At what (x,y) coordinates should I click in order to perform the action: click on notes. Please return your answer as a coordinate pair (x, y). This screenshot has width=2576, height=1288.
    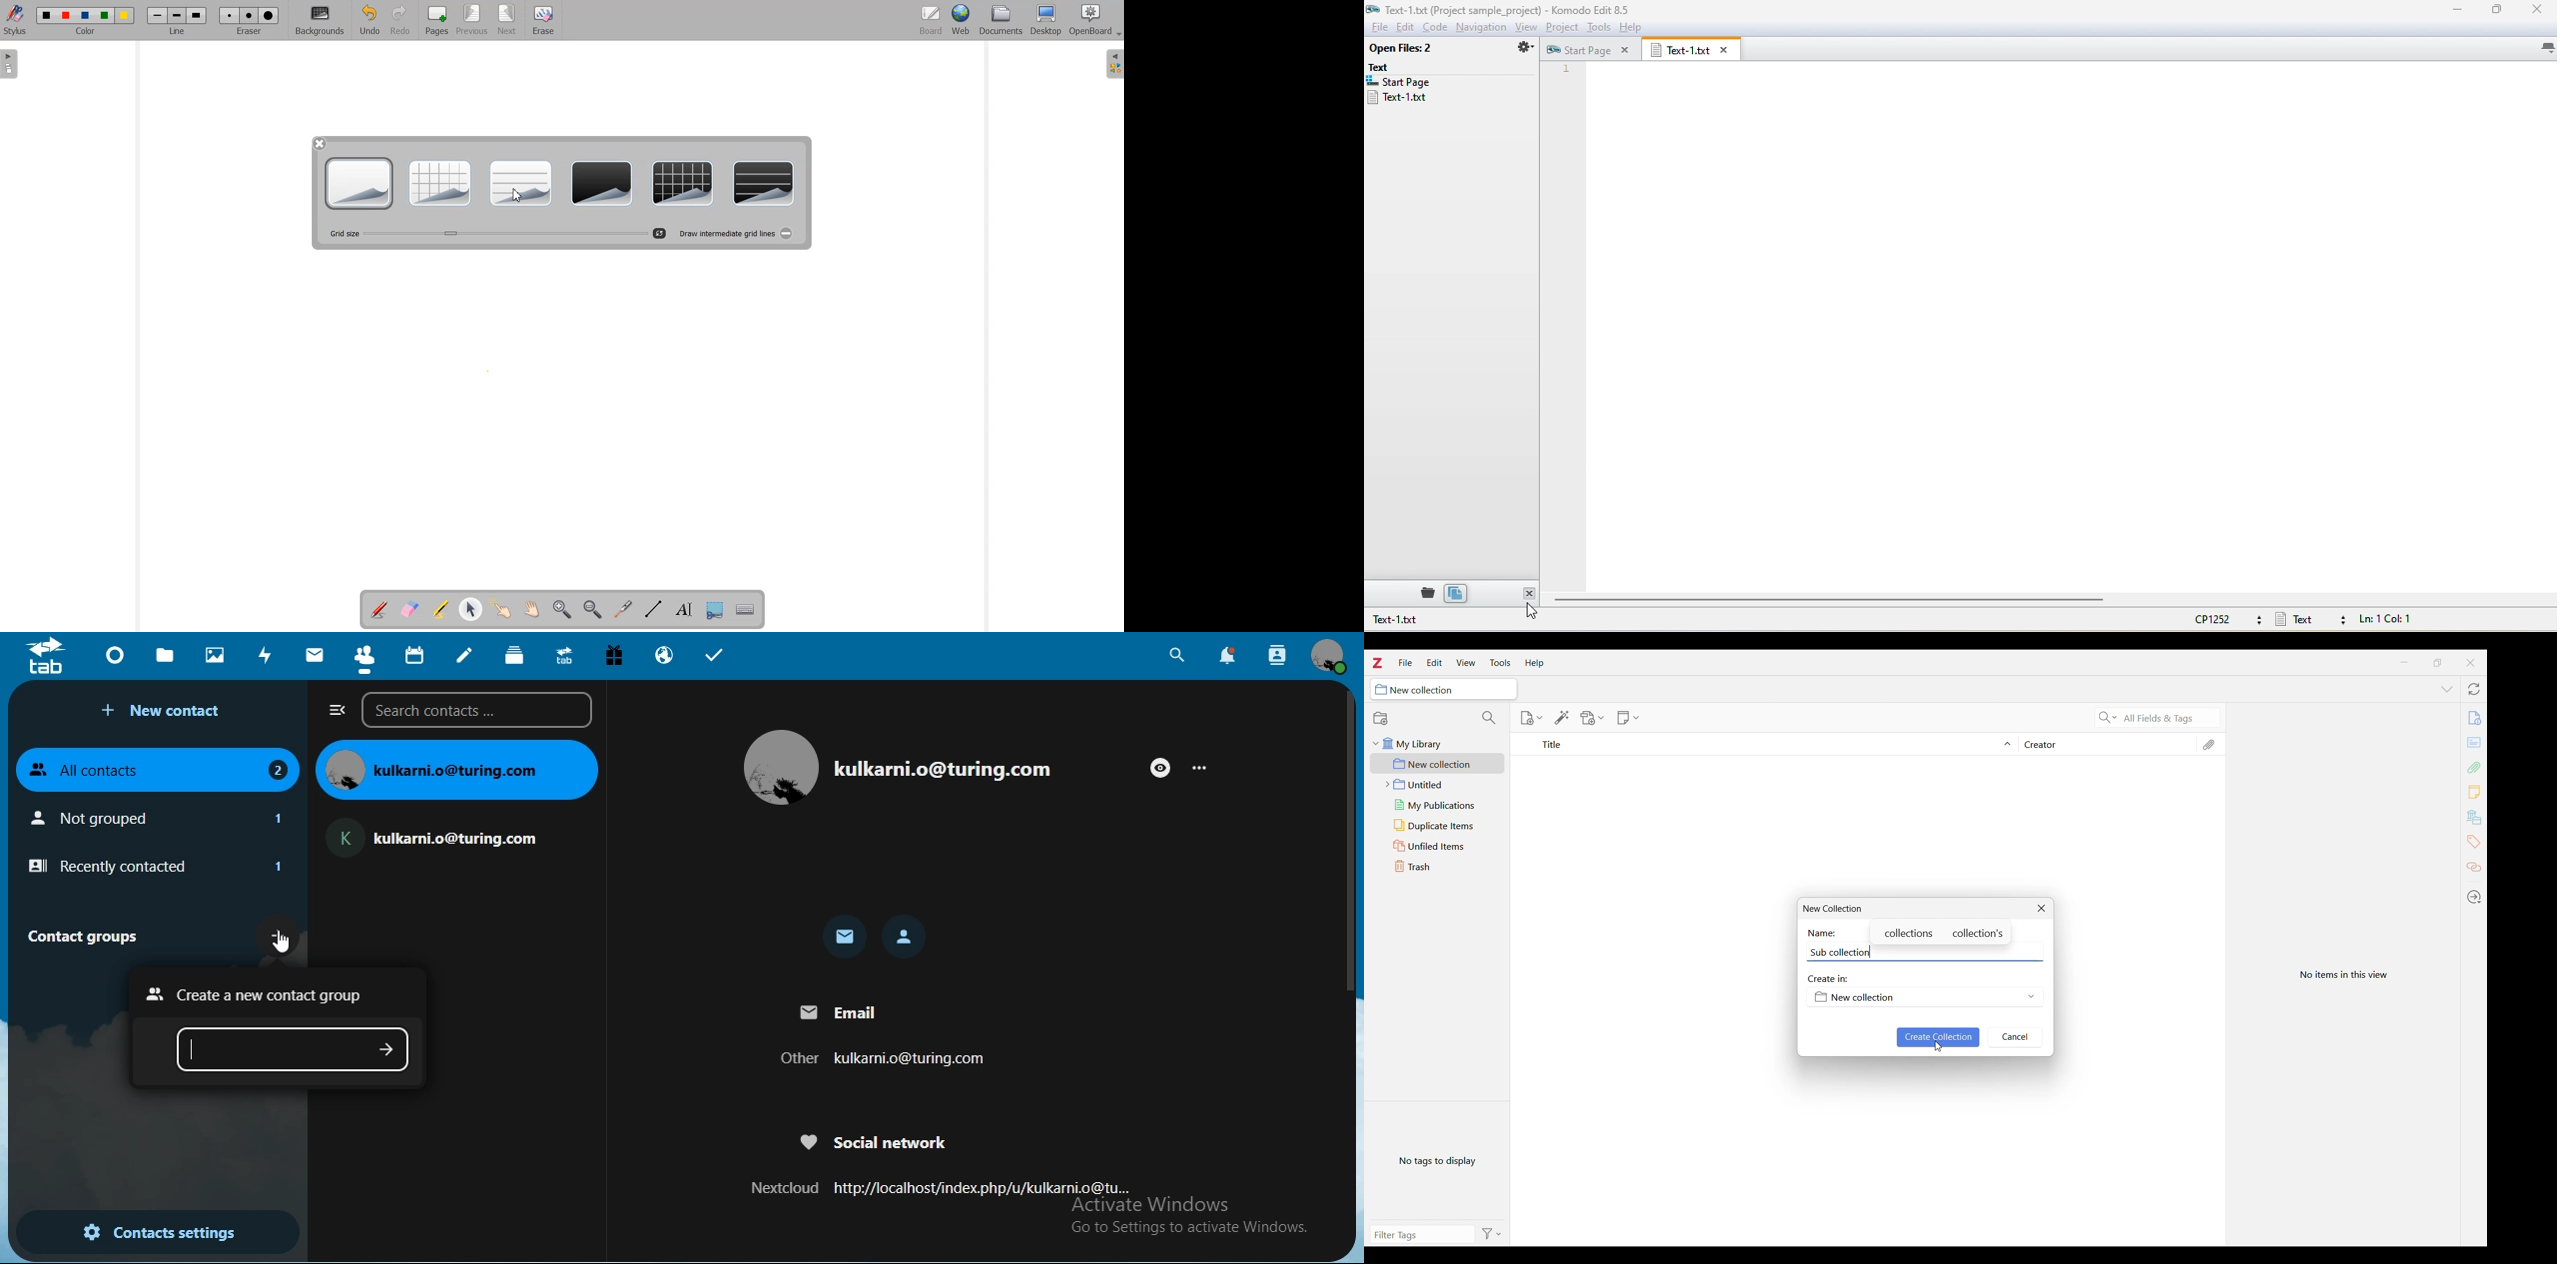
    Looking at the image, I should click on (465, 655).